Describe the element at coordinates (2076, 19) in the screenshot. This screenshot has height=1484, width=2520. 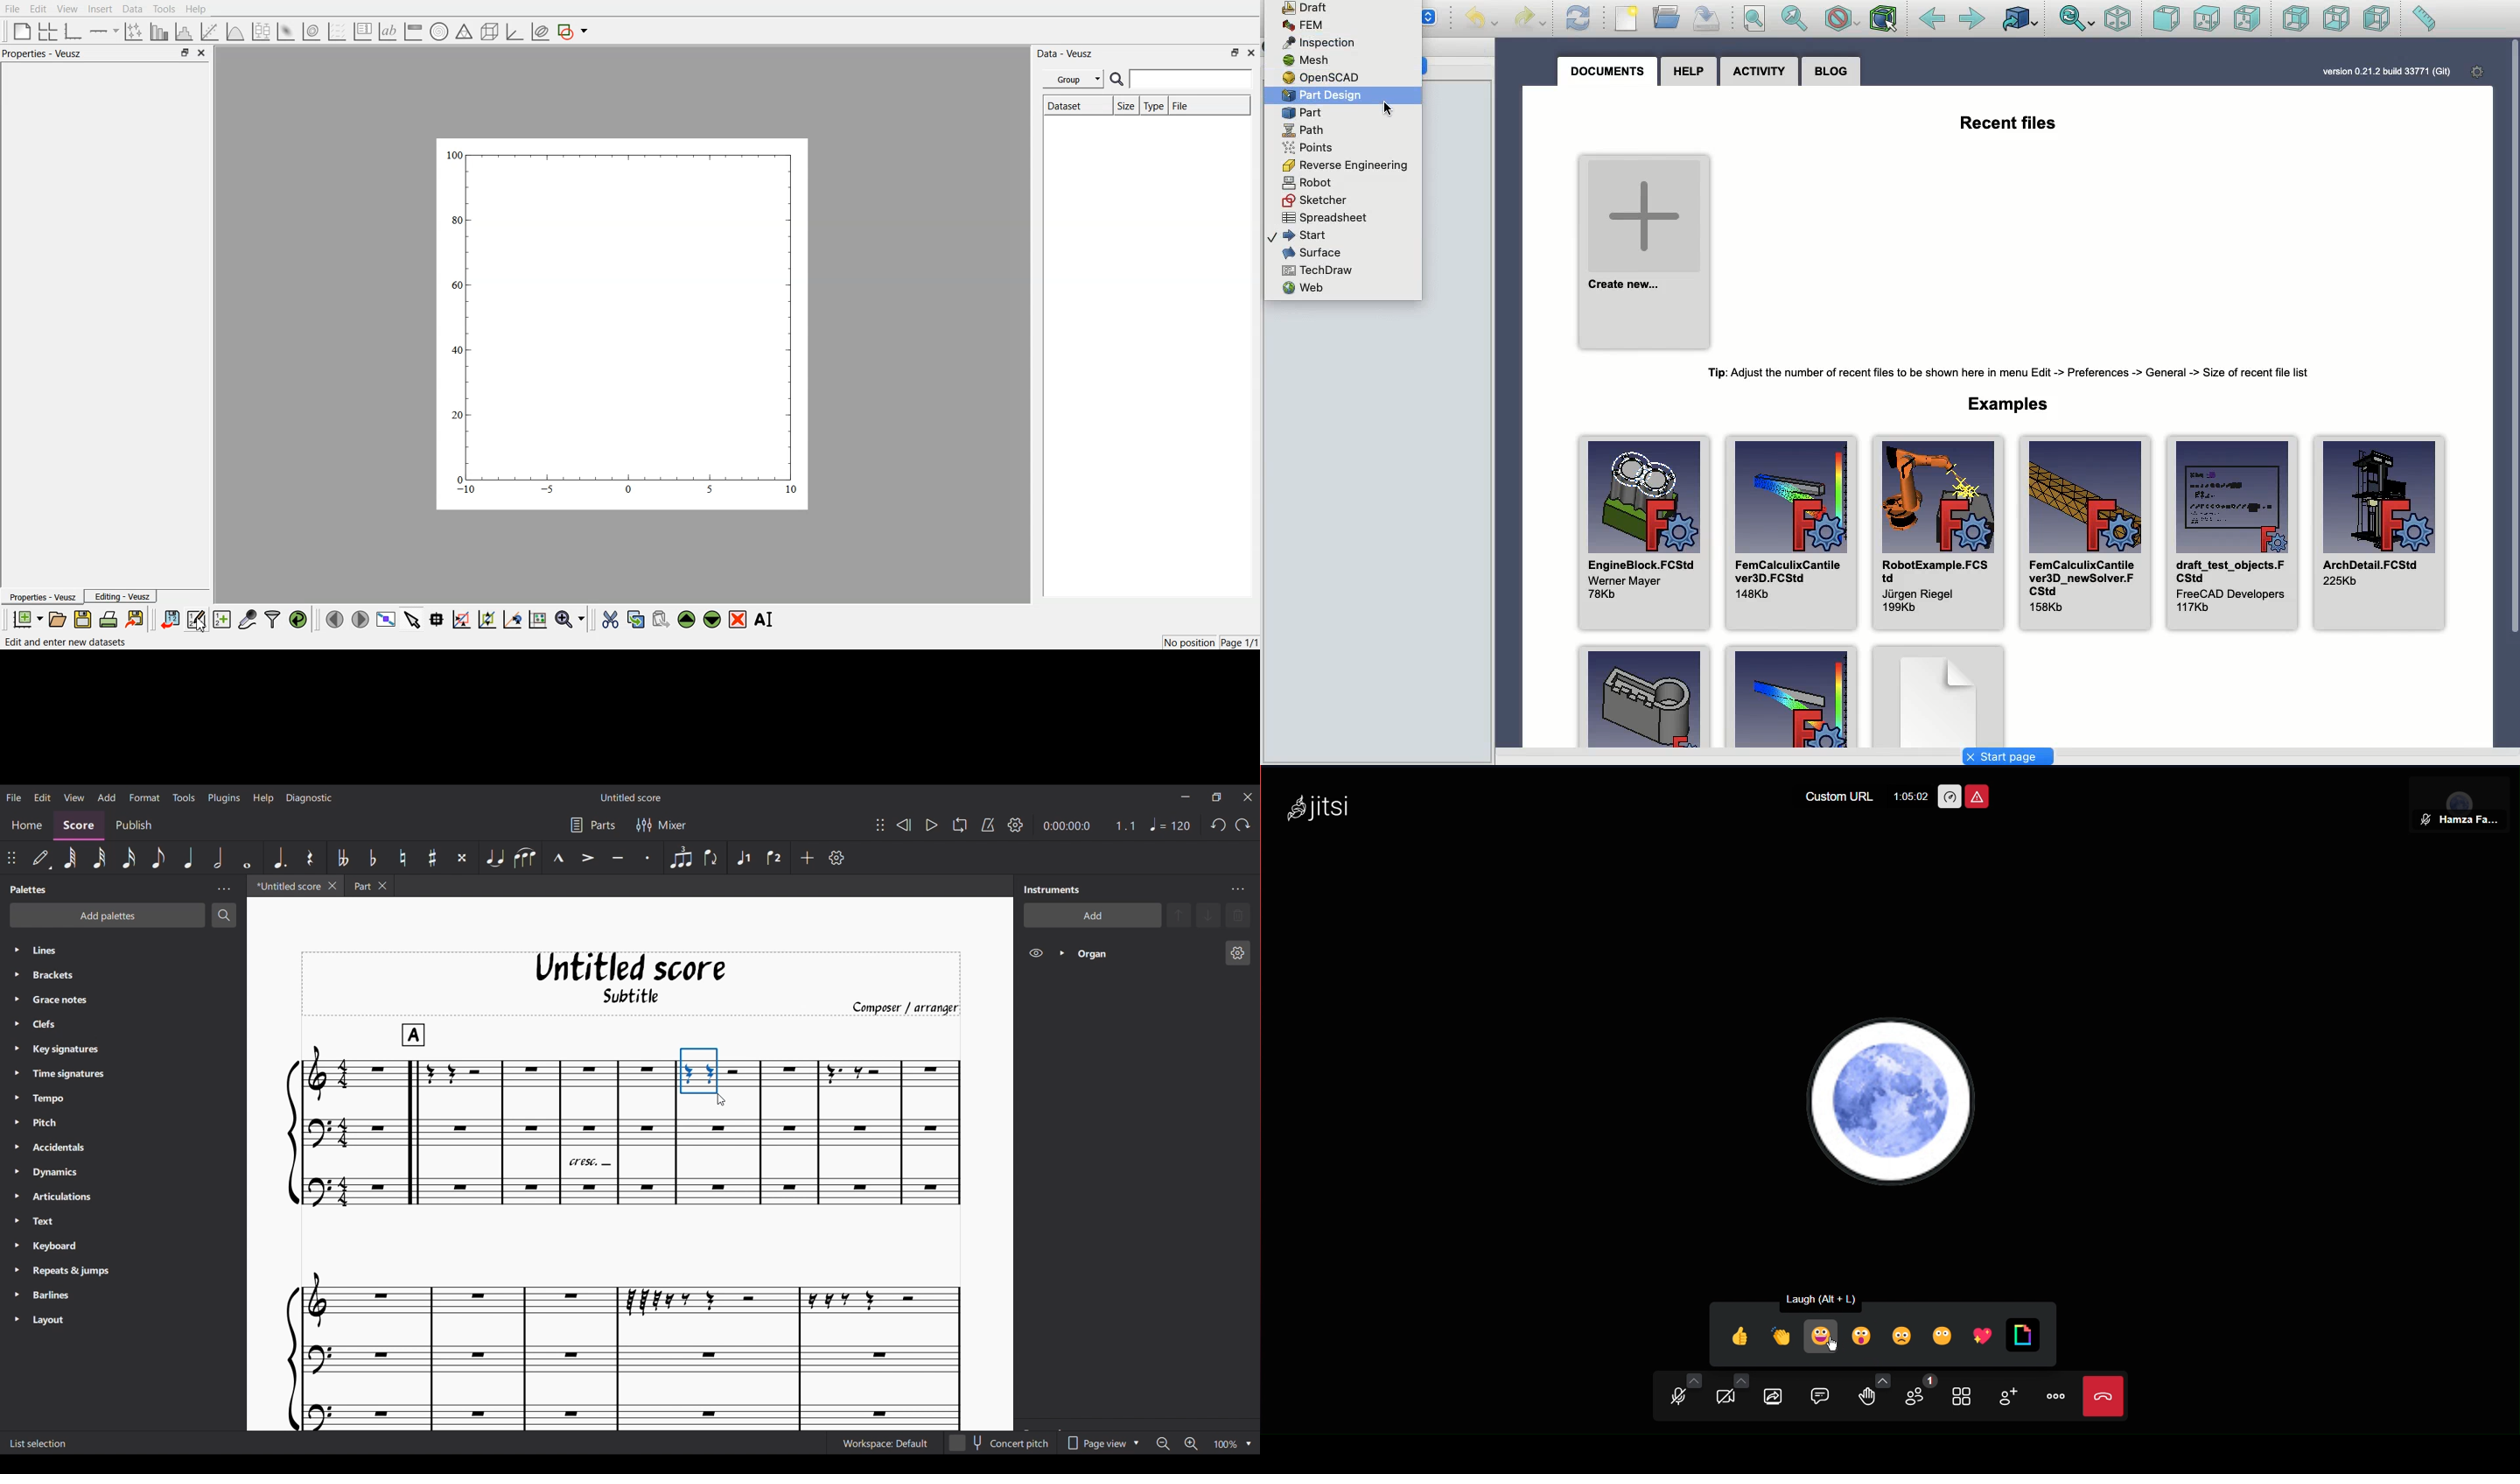
I see `Sync view` at that location.